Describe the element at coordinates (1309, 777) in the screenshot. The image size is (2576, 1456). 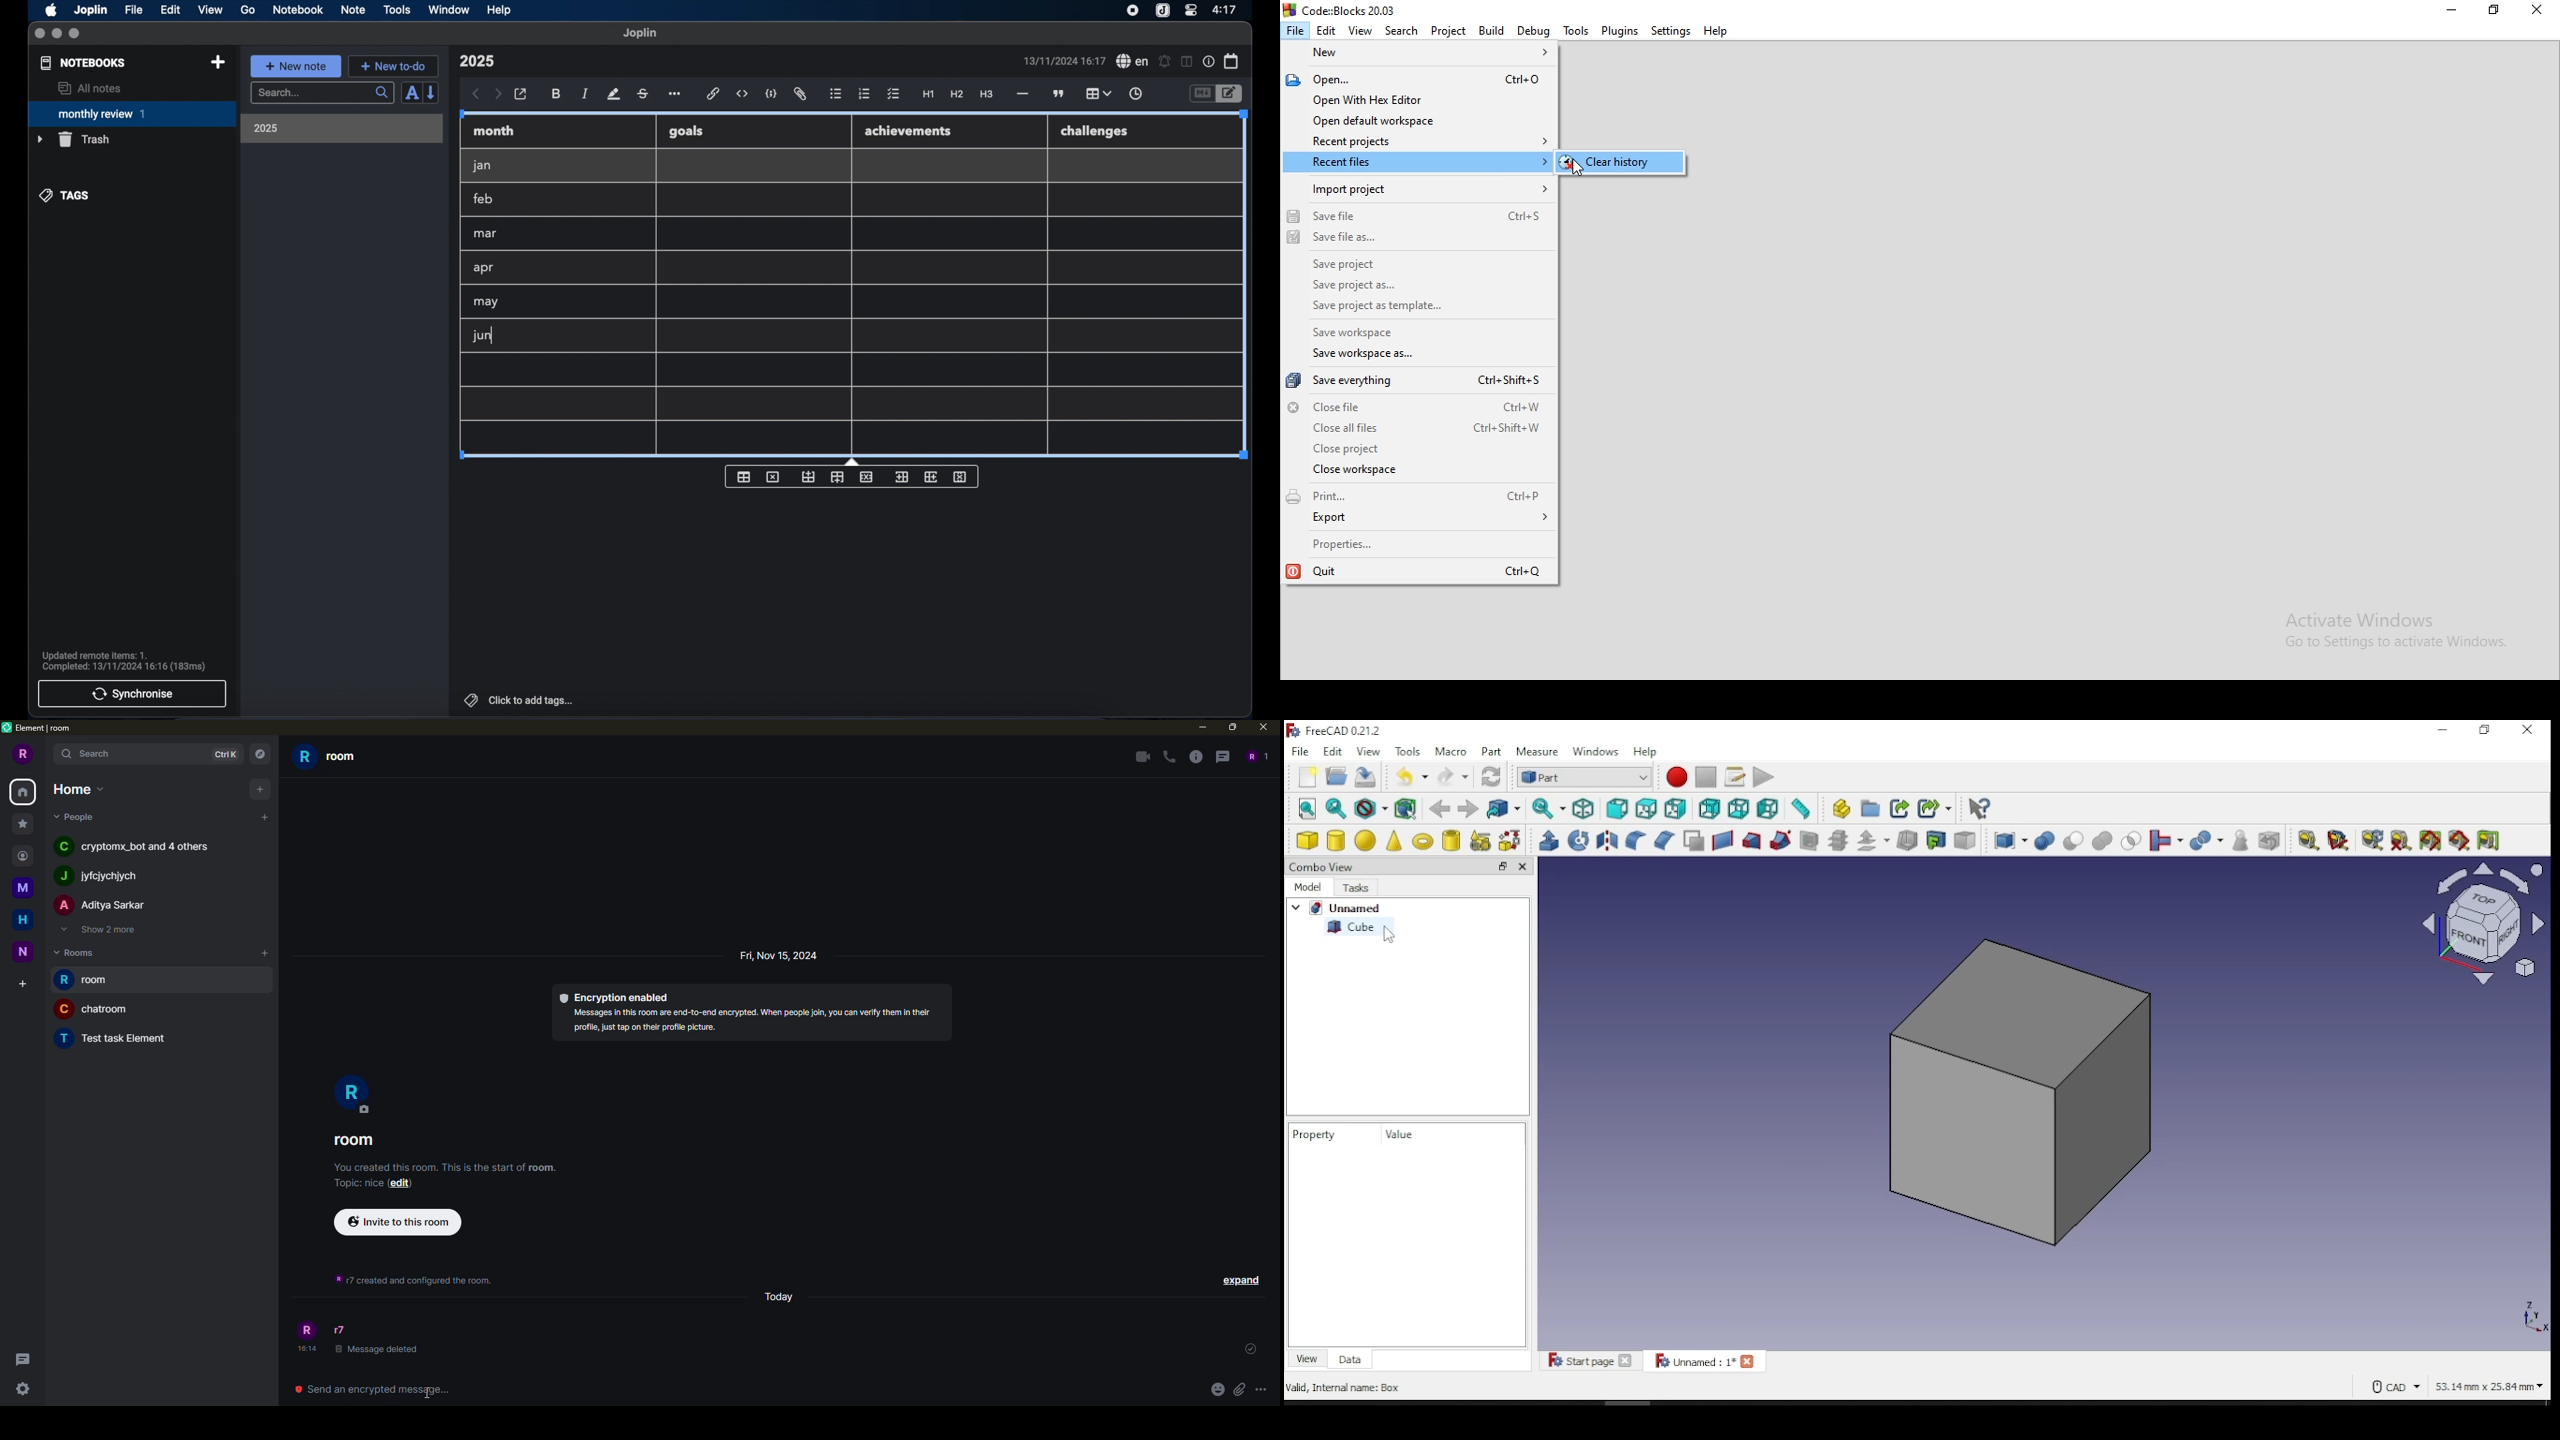
I see `new` at that location.